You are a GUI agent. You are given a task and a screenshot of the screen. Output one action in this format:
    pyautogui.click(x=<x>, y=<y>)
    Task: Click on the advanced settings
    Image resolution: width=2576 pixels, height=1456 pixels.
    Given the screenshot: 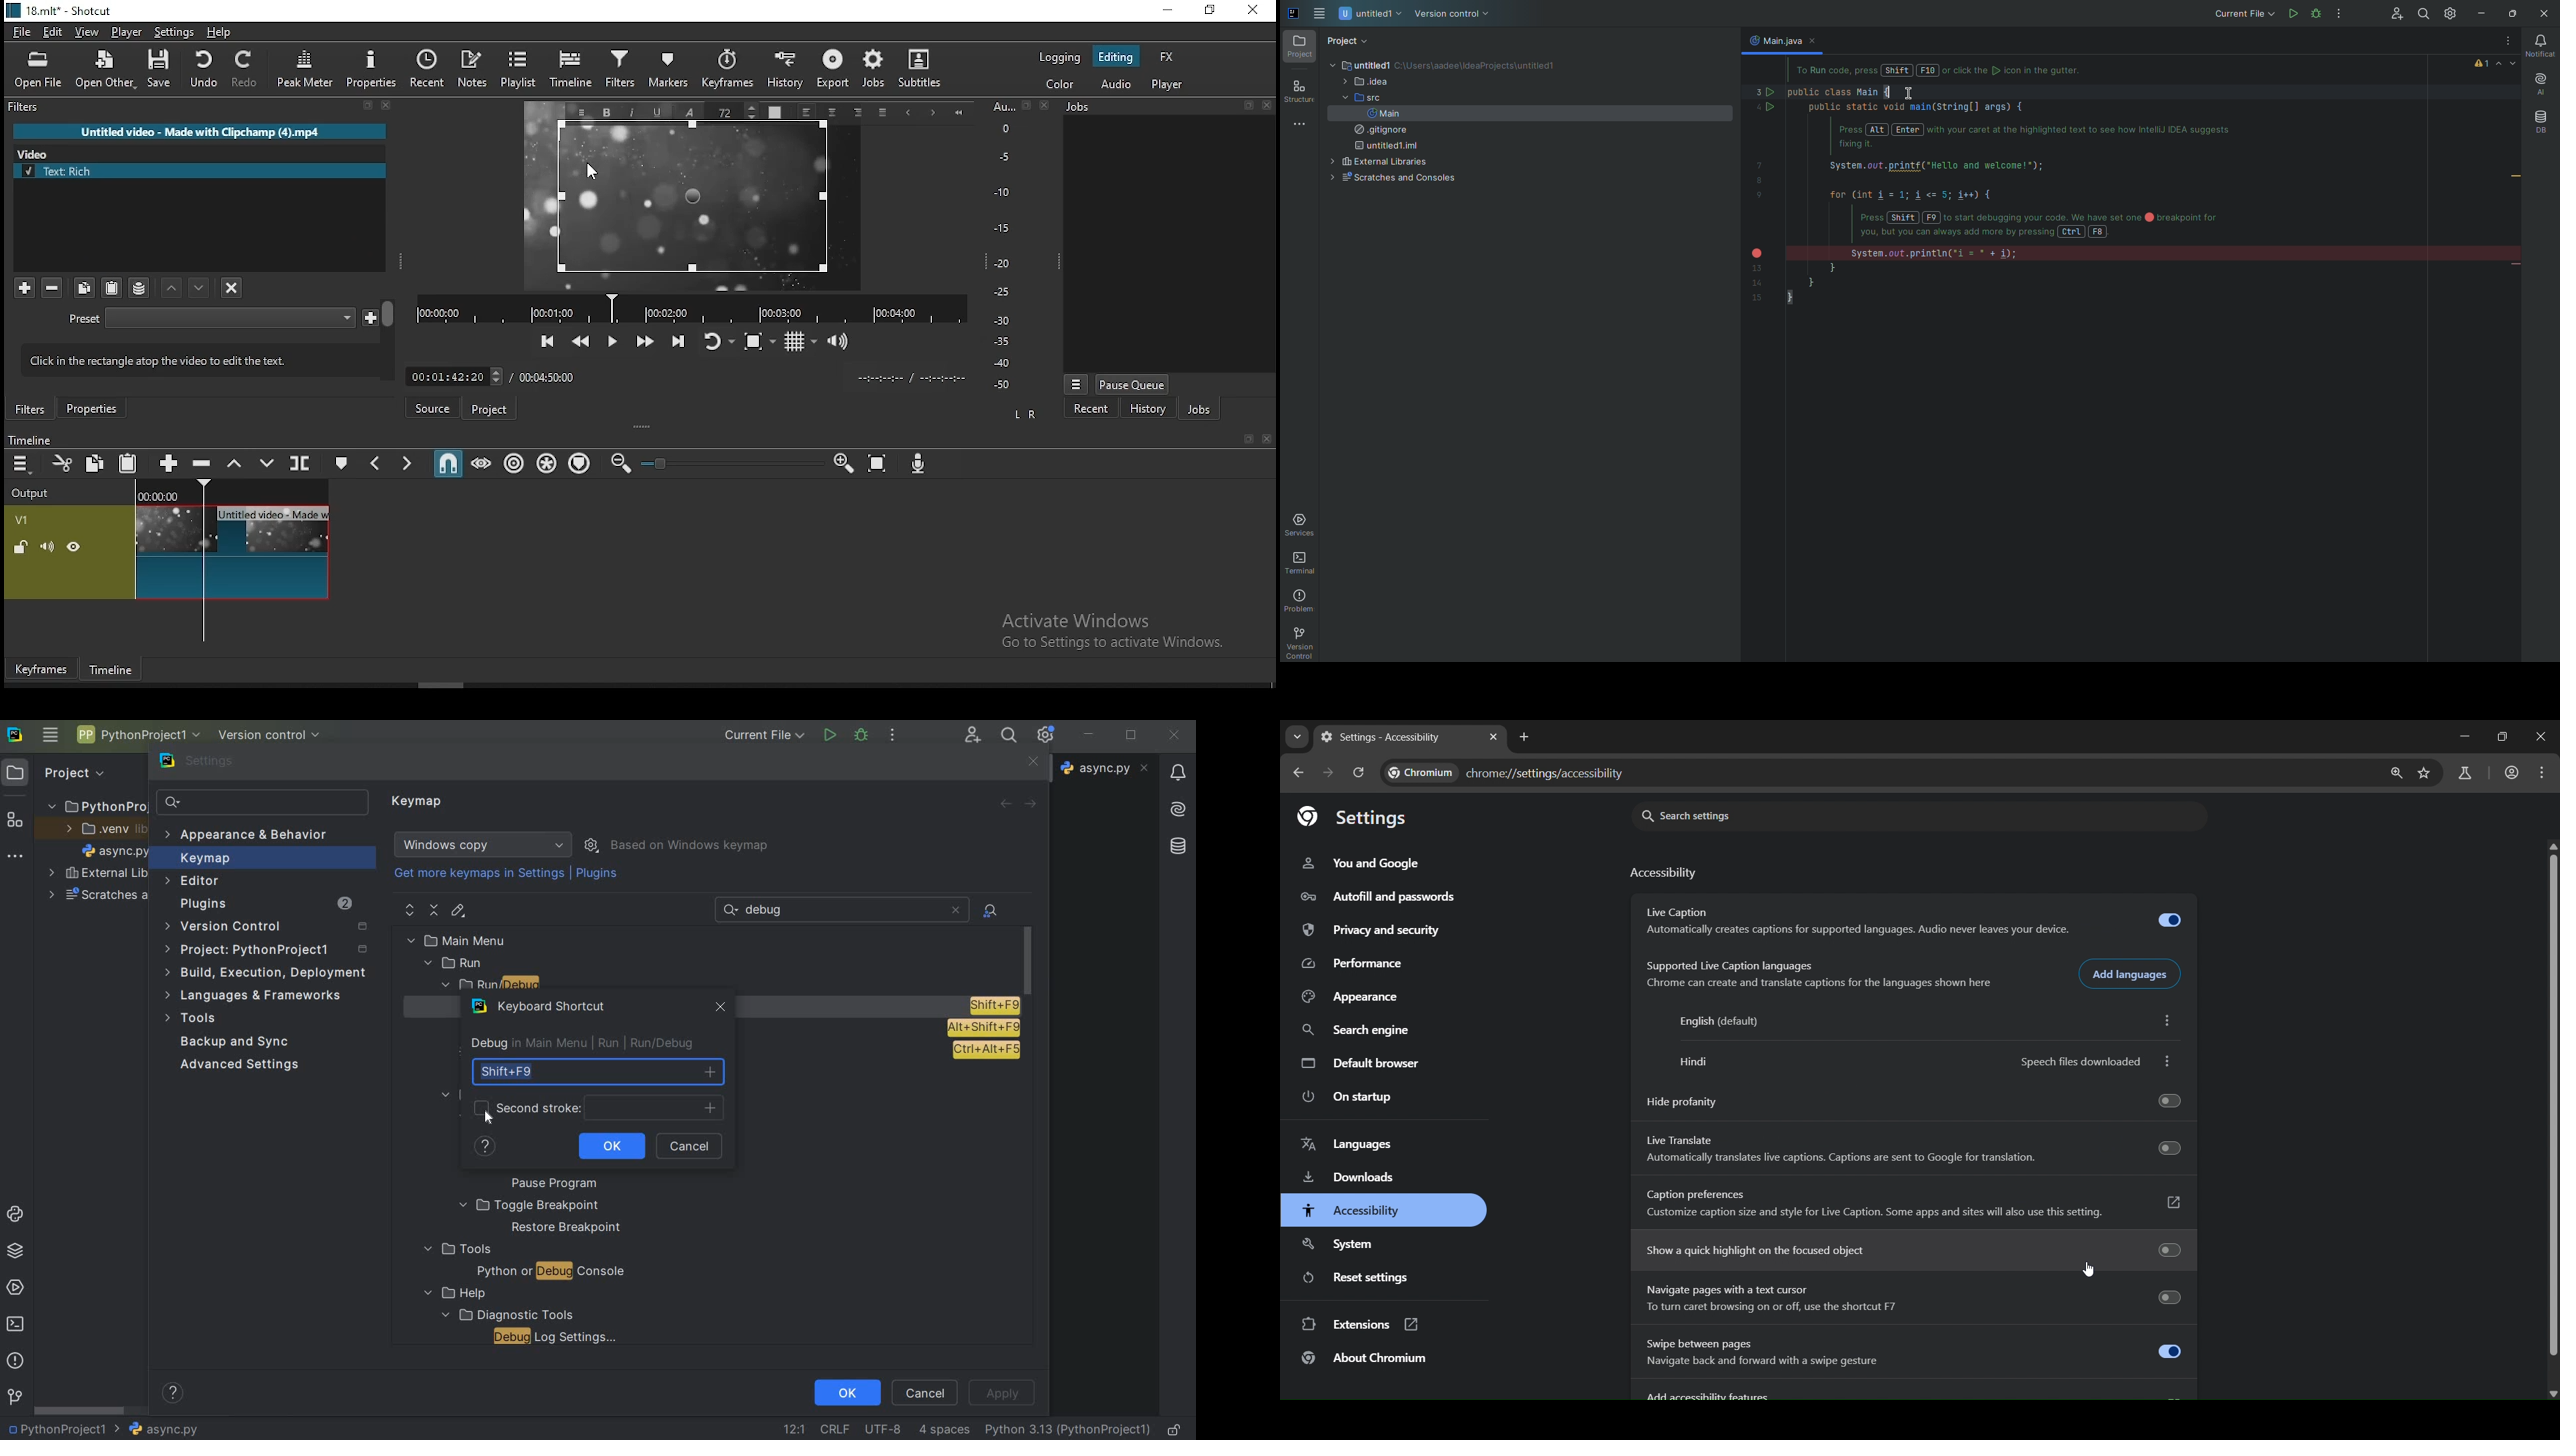 What is the action you would take?
    pyautogui.click(x=237, y=1065)
    